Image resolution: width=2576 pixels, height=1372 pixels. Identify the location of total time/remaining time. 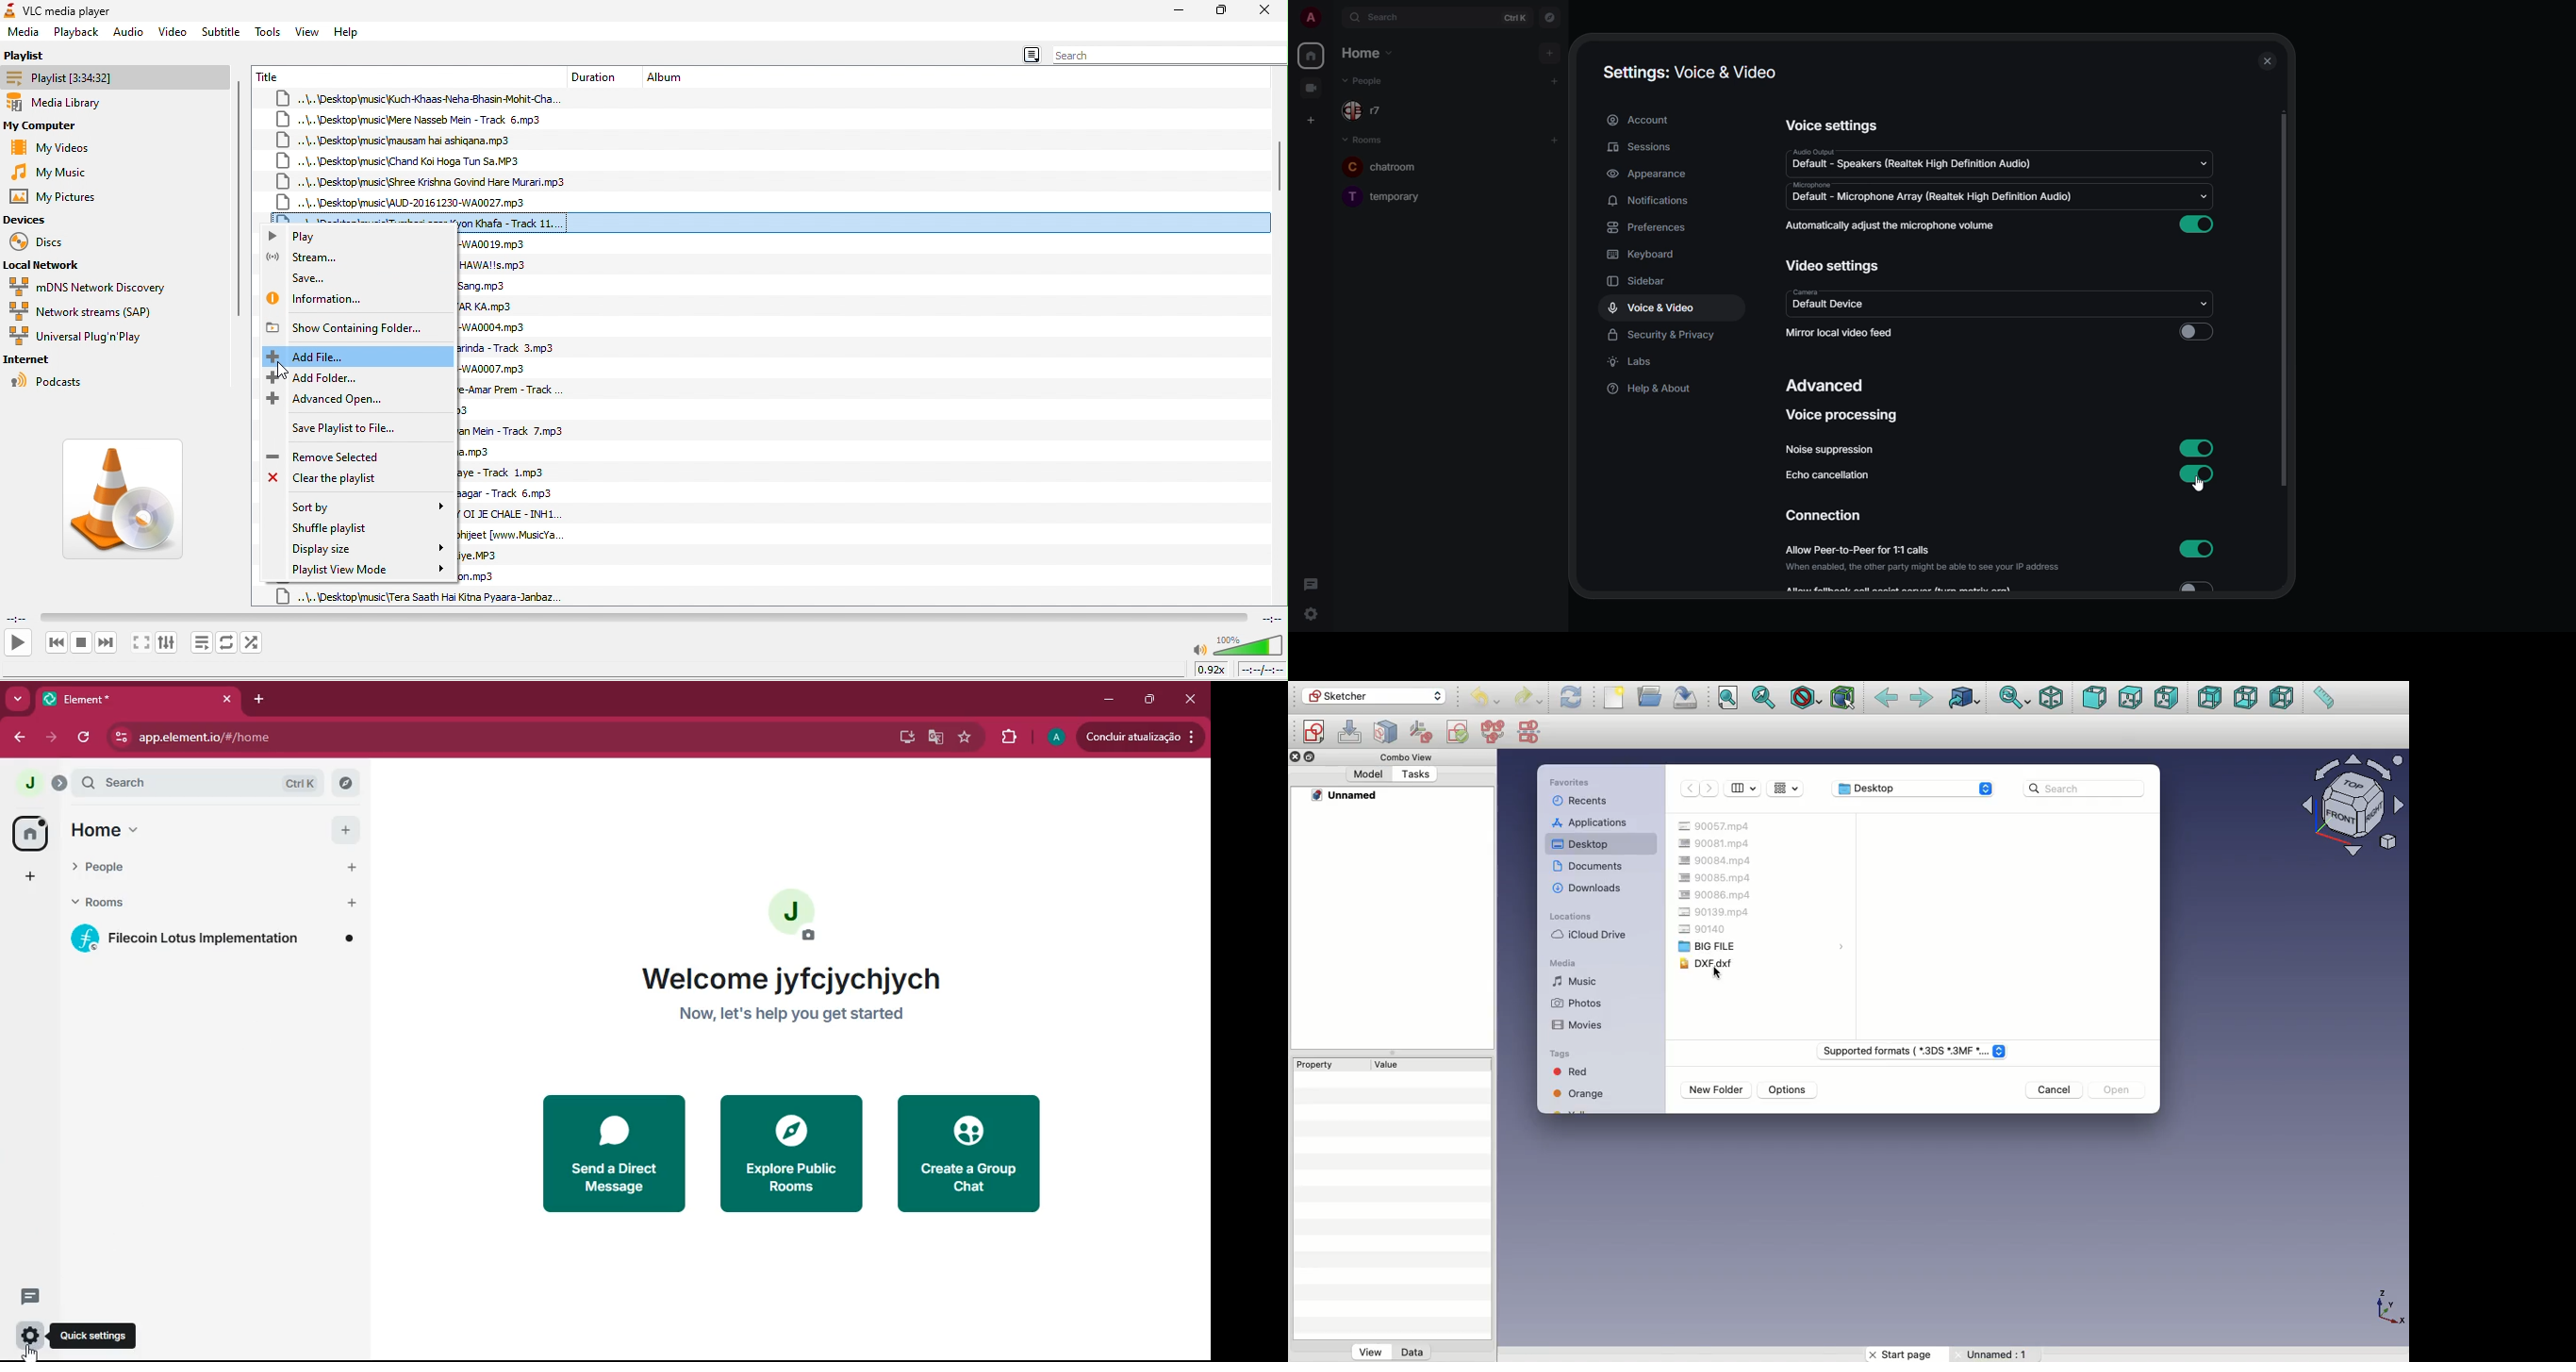
(1261, 670).